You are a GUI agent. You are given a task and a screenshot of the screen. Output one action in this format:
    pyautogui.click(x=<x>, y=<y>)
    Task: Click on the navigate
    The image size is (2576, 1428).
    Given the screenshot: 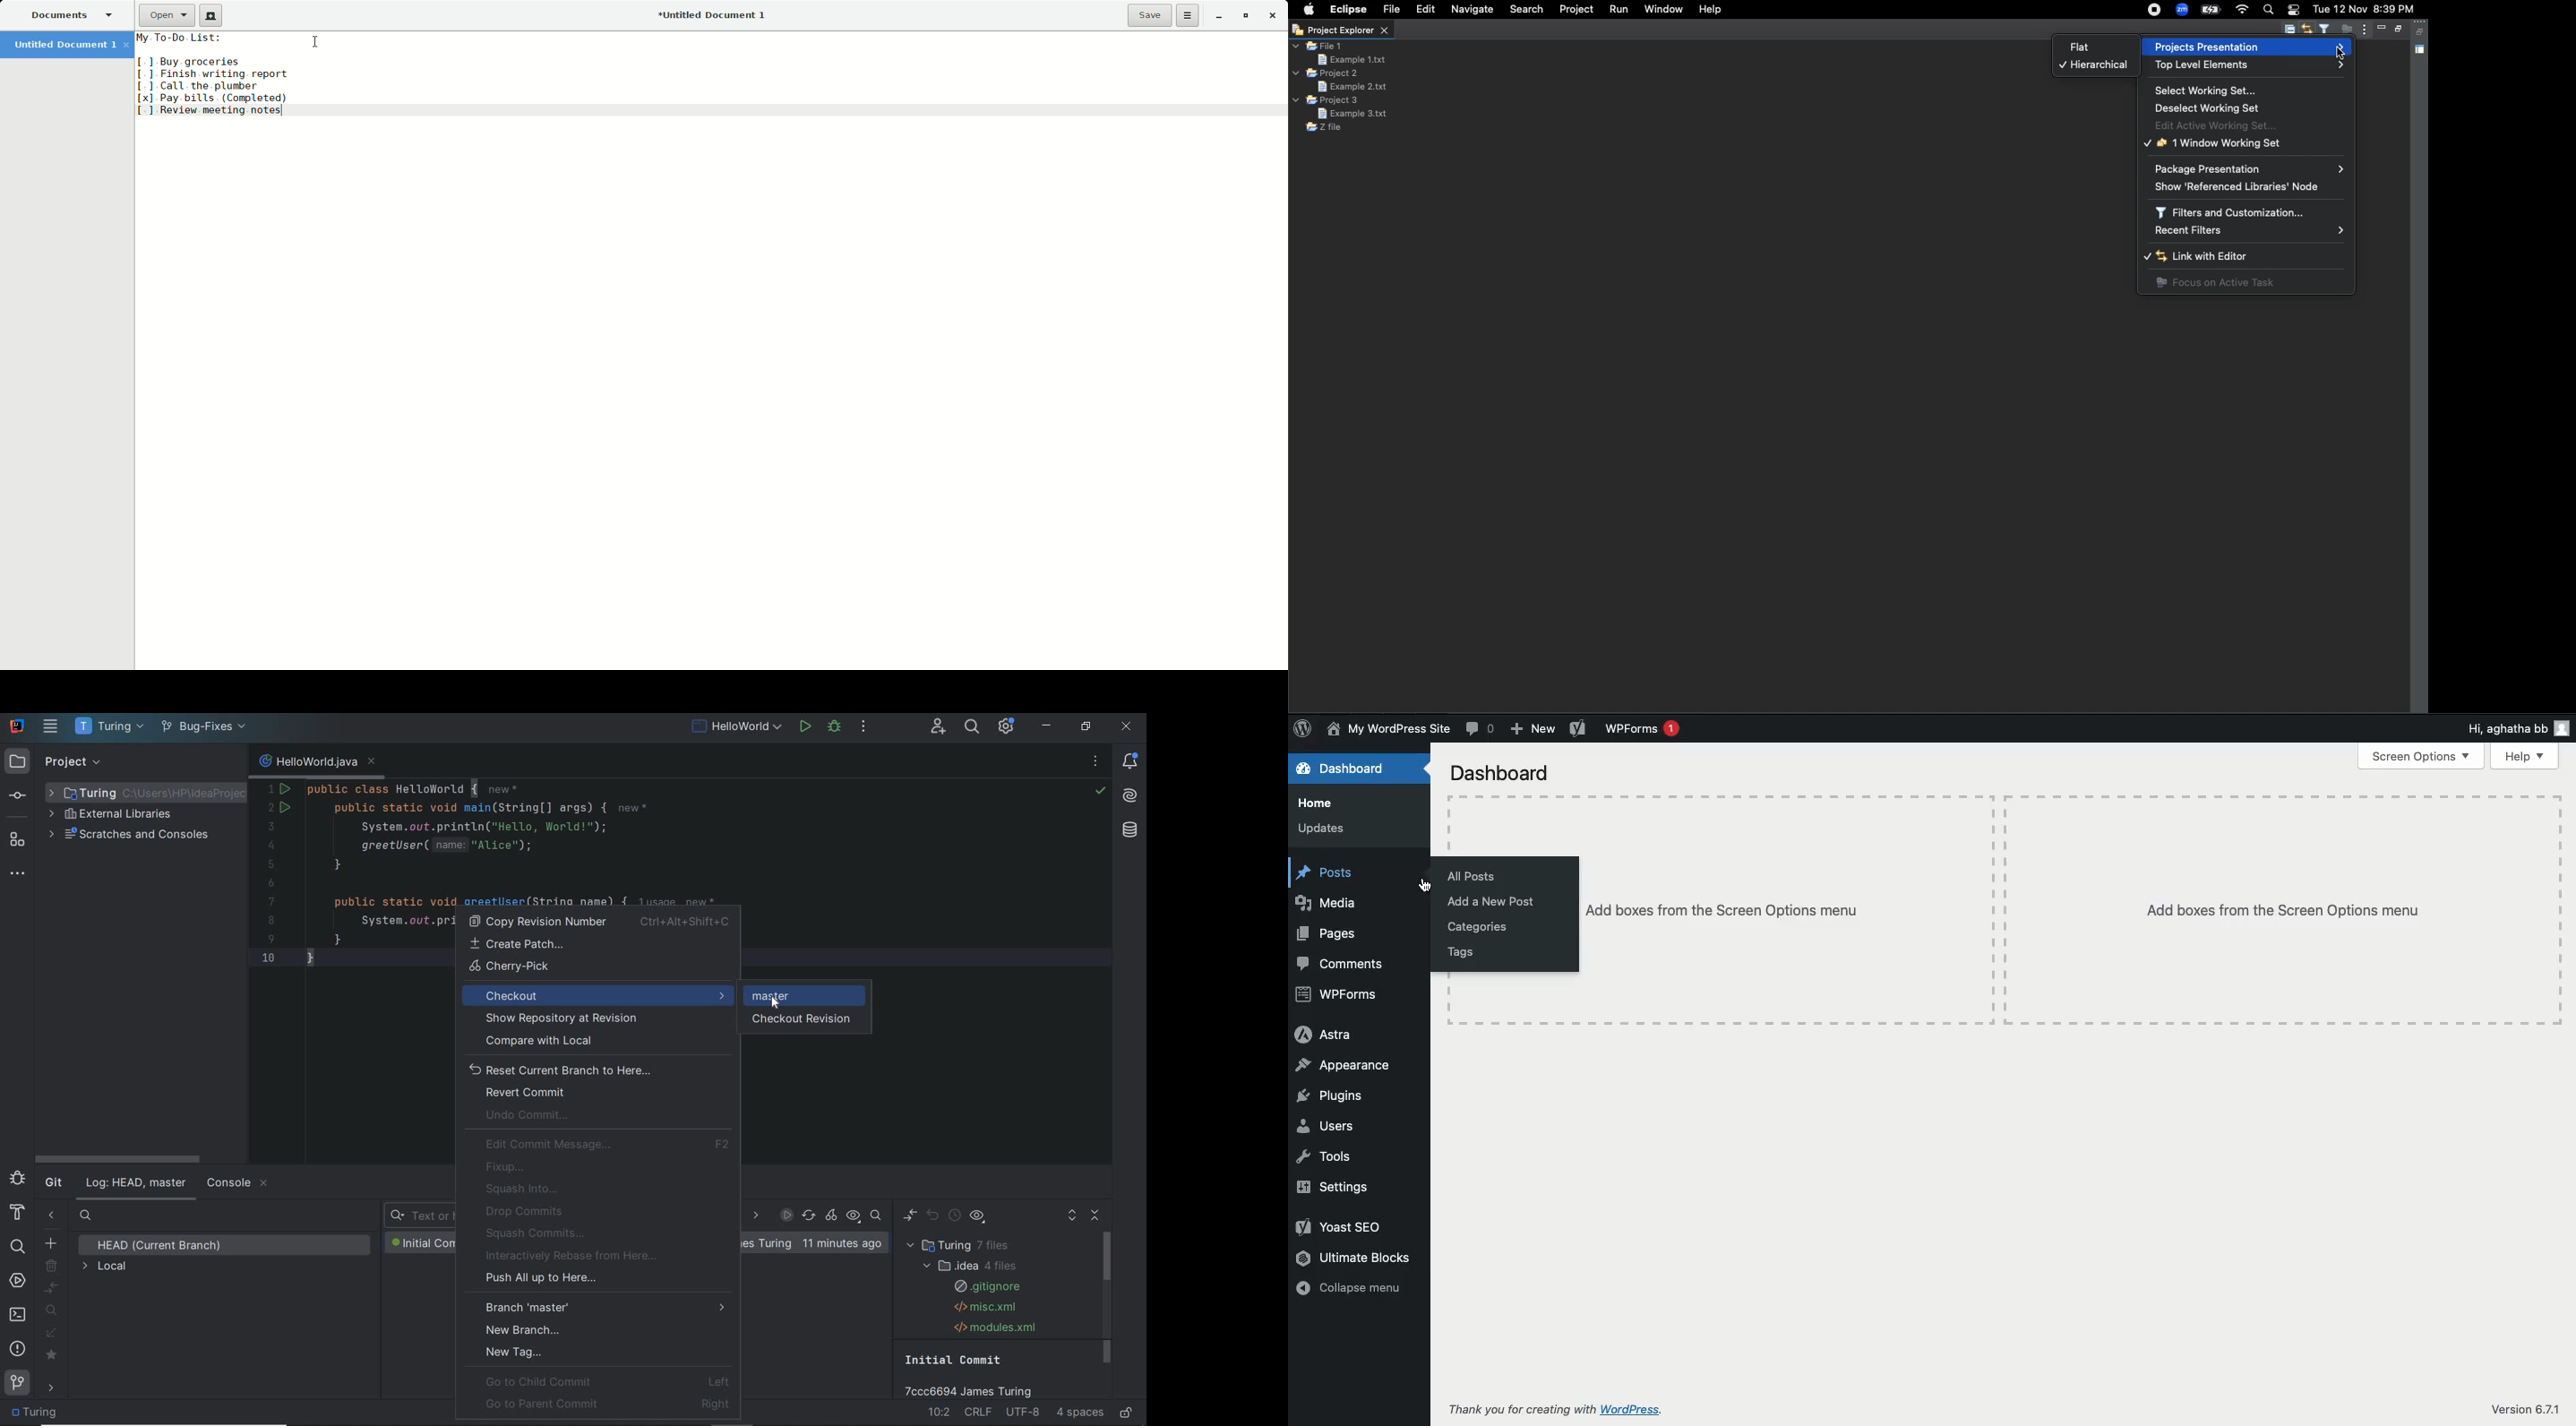 What is the action you would take?
    pyautogui.click(x=53, y=1389)
    